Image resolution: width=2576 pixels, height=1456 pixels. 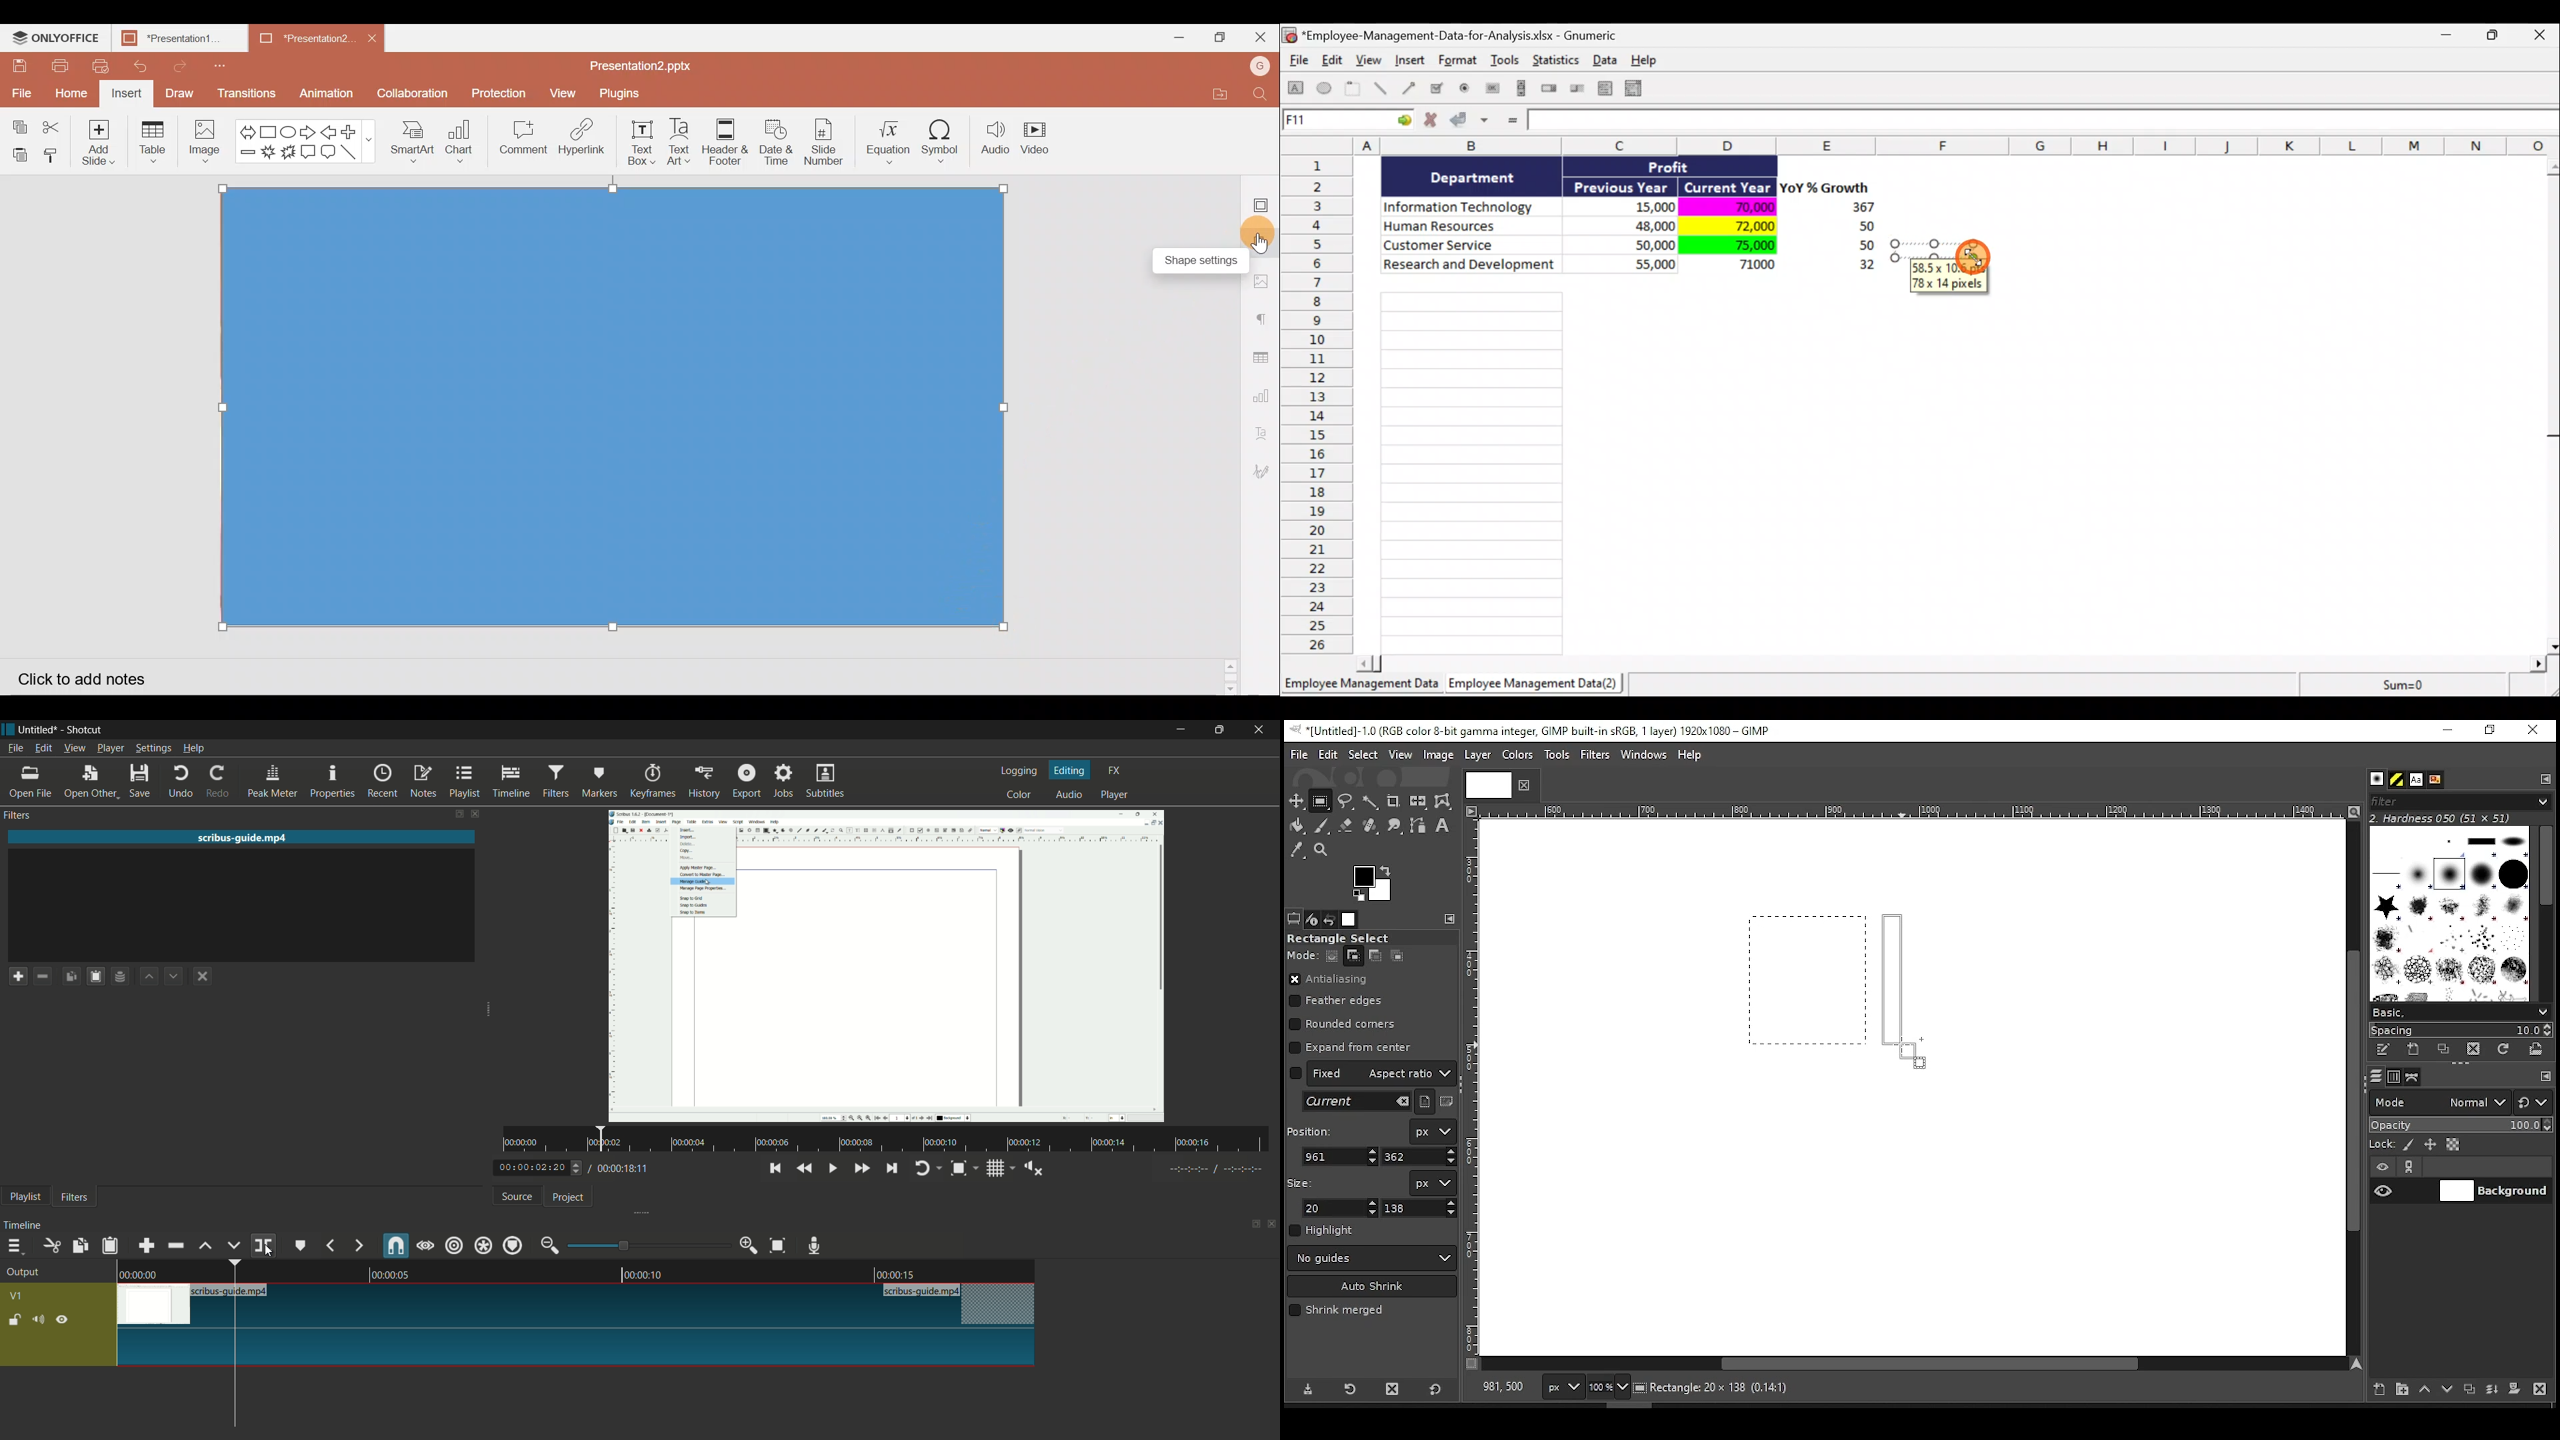 What do you see at coordinates (530, 1168) in the screenshot?
I see `current time` at bounding box center [530, 1168].